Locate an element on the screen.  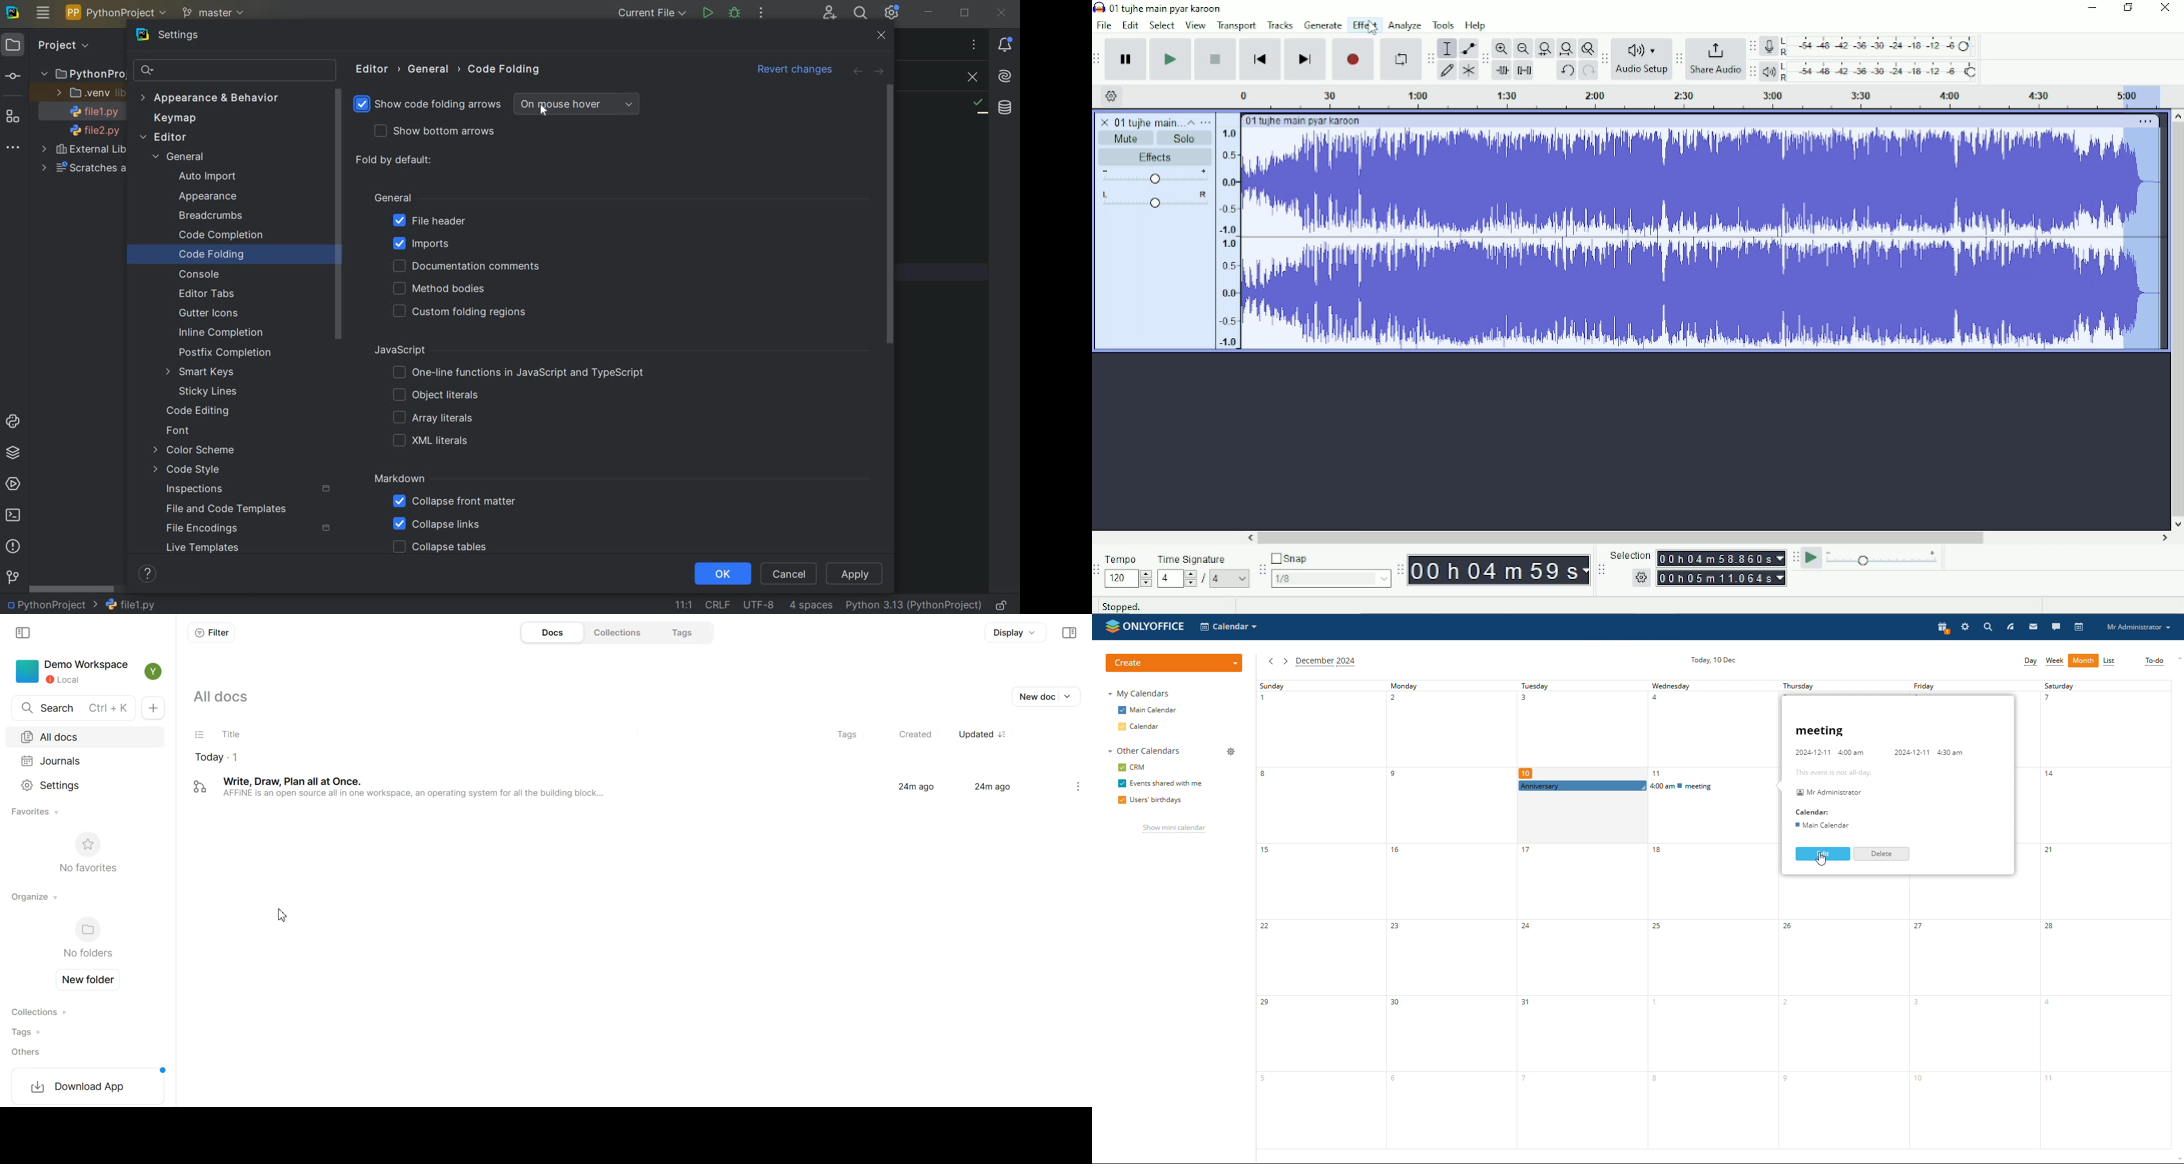
search is located at coordinates (1987, 627).